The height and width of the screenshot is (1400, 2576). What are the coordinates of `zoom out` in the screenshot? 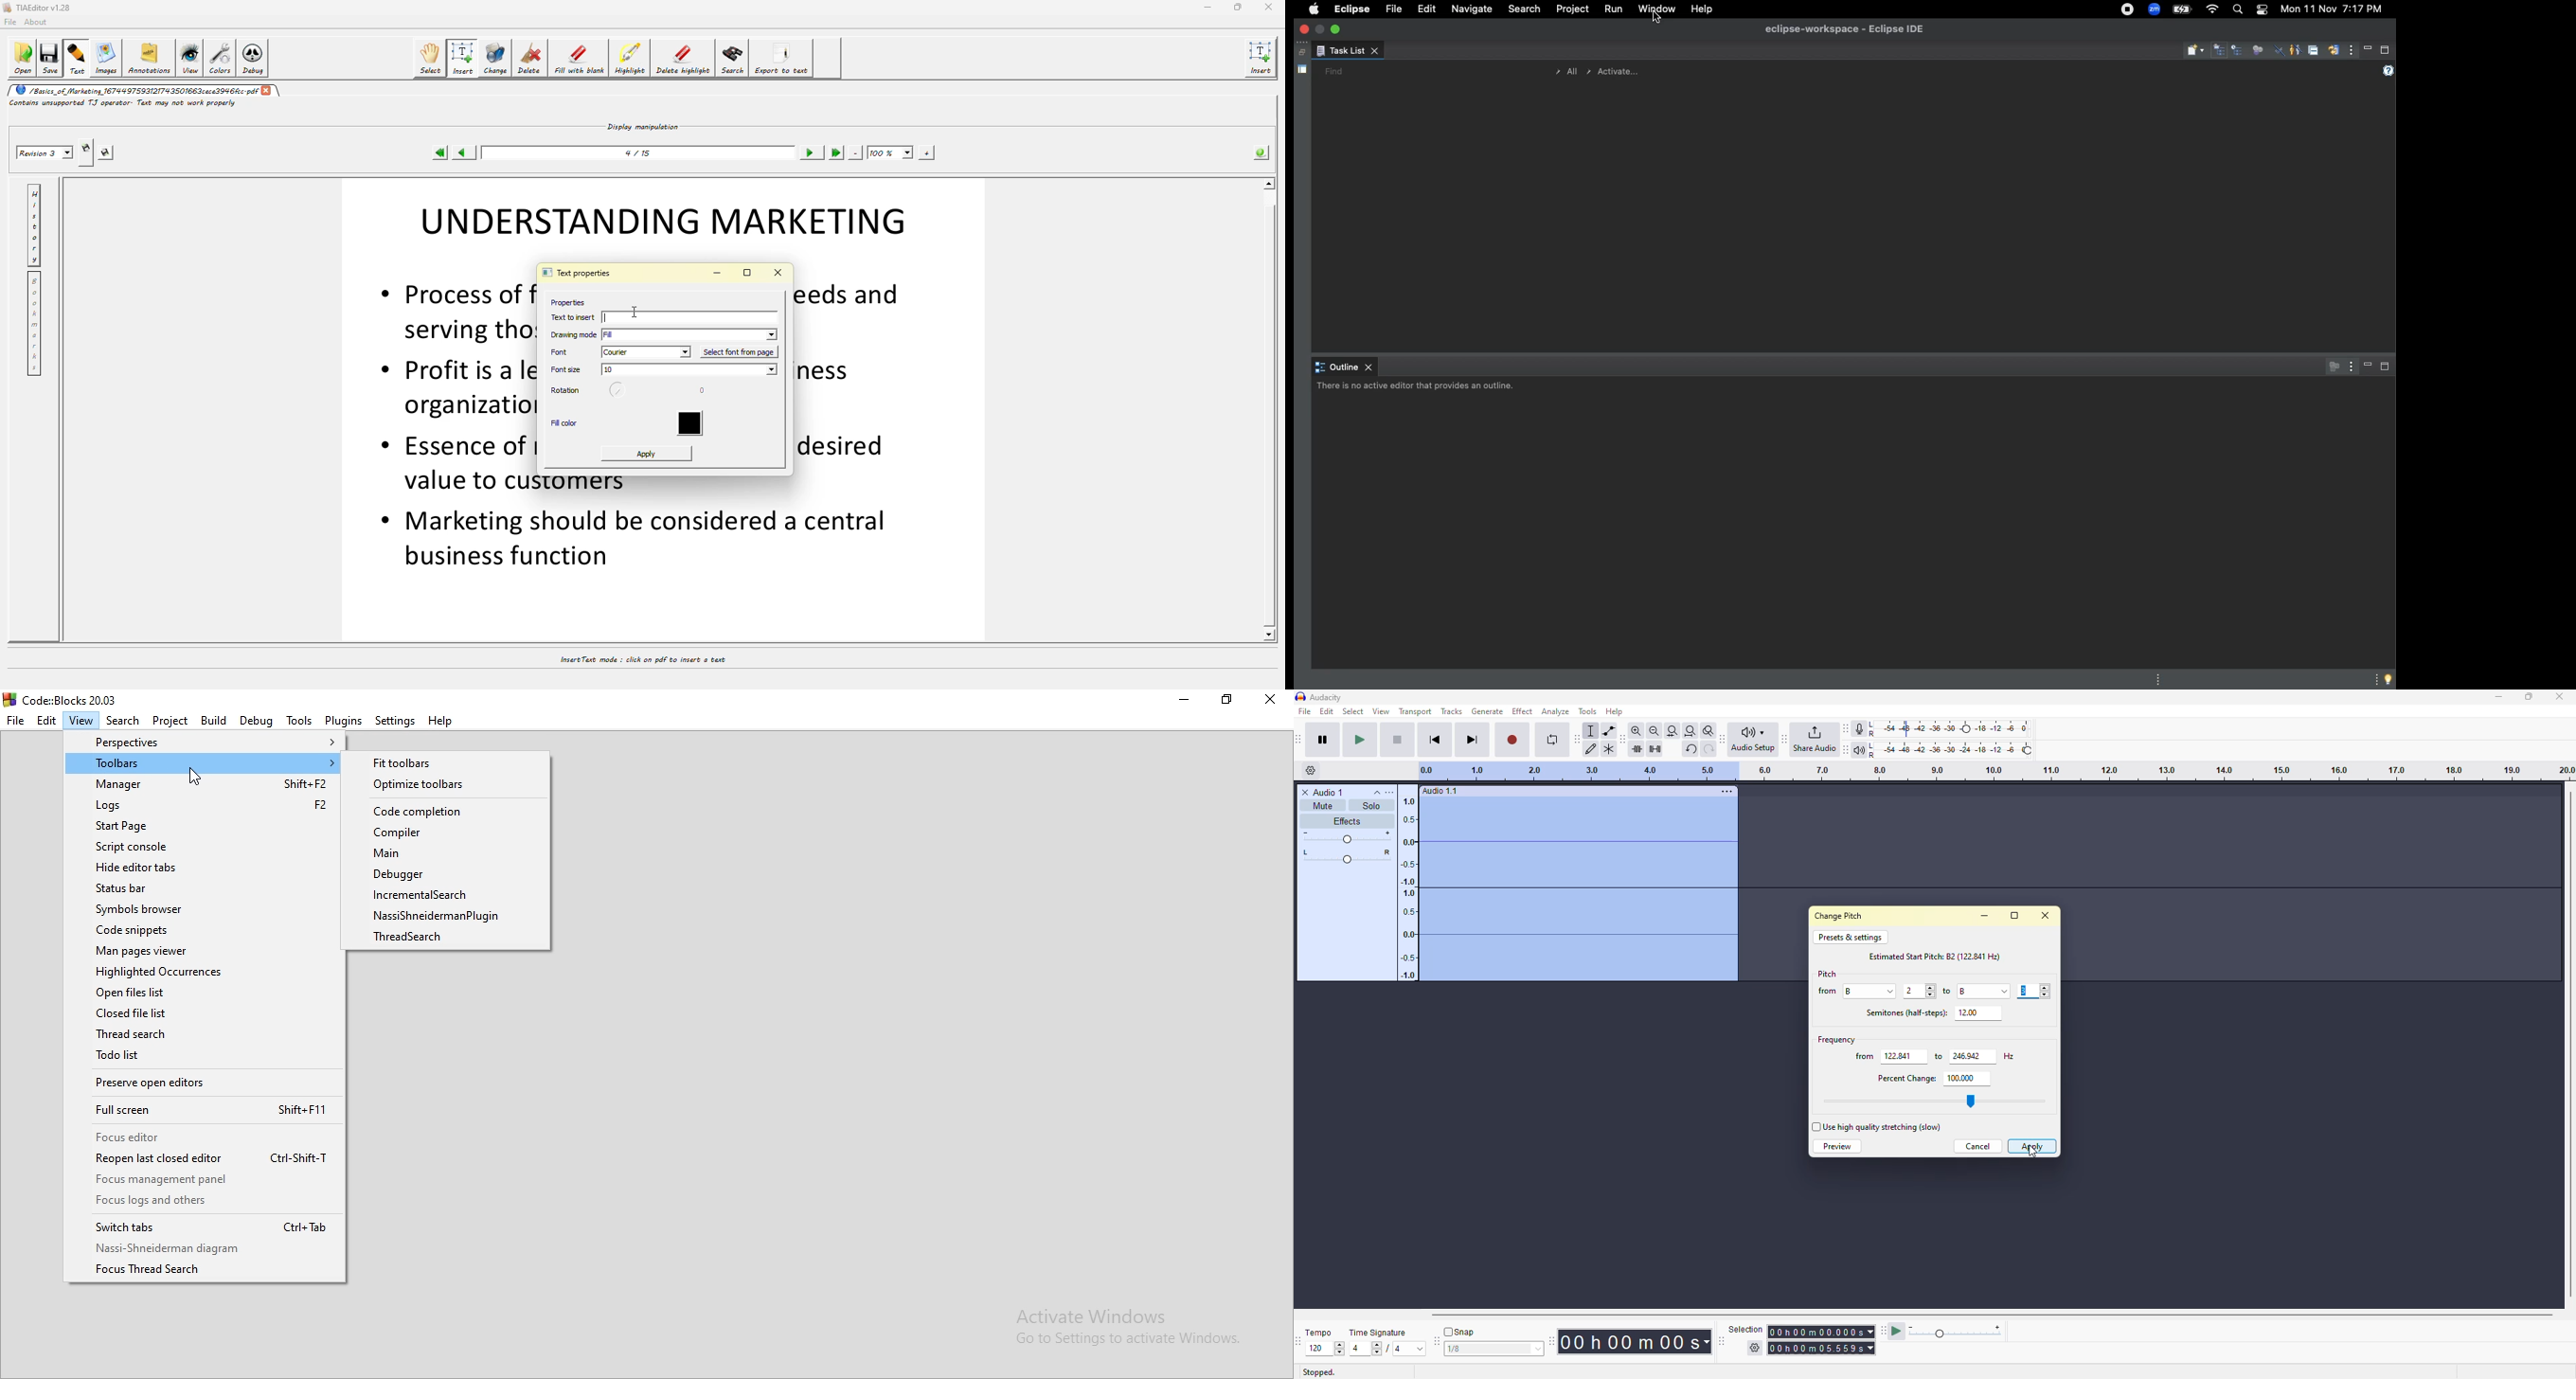 It's located at (1654, 730).